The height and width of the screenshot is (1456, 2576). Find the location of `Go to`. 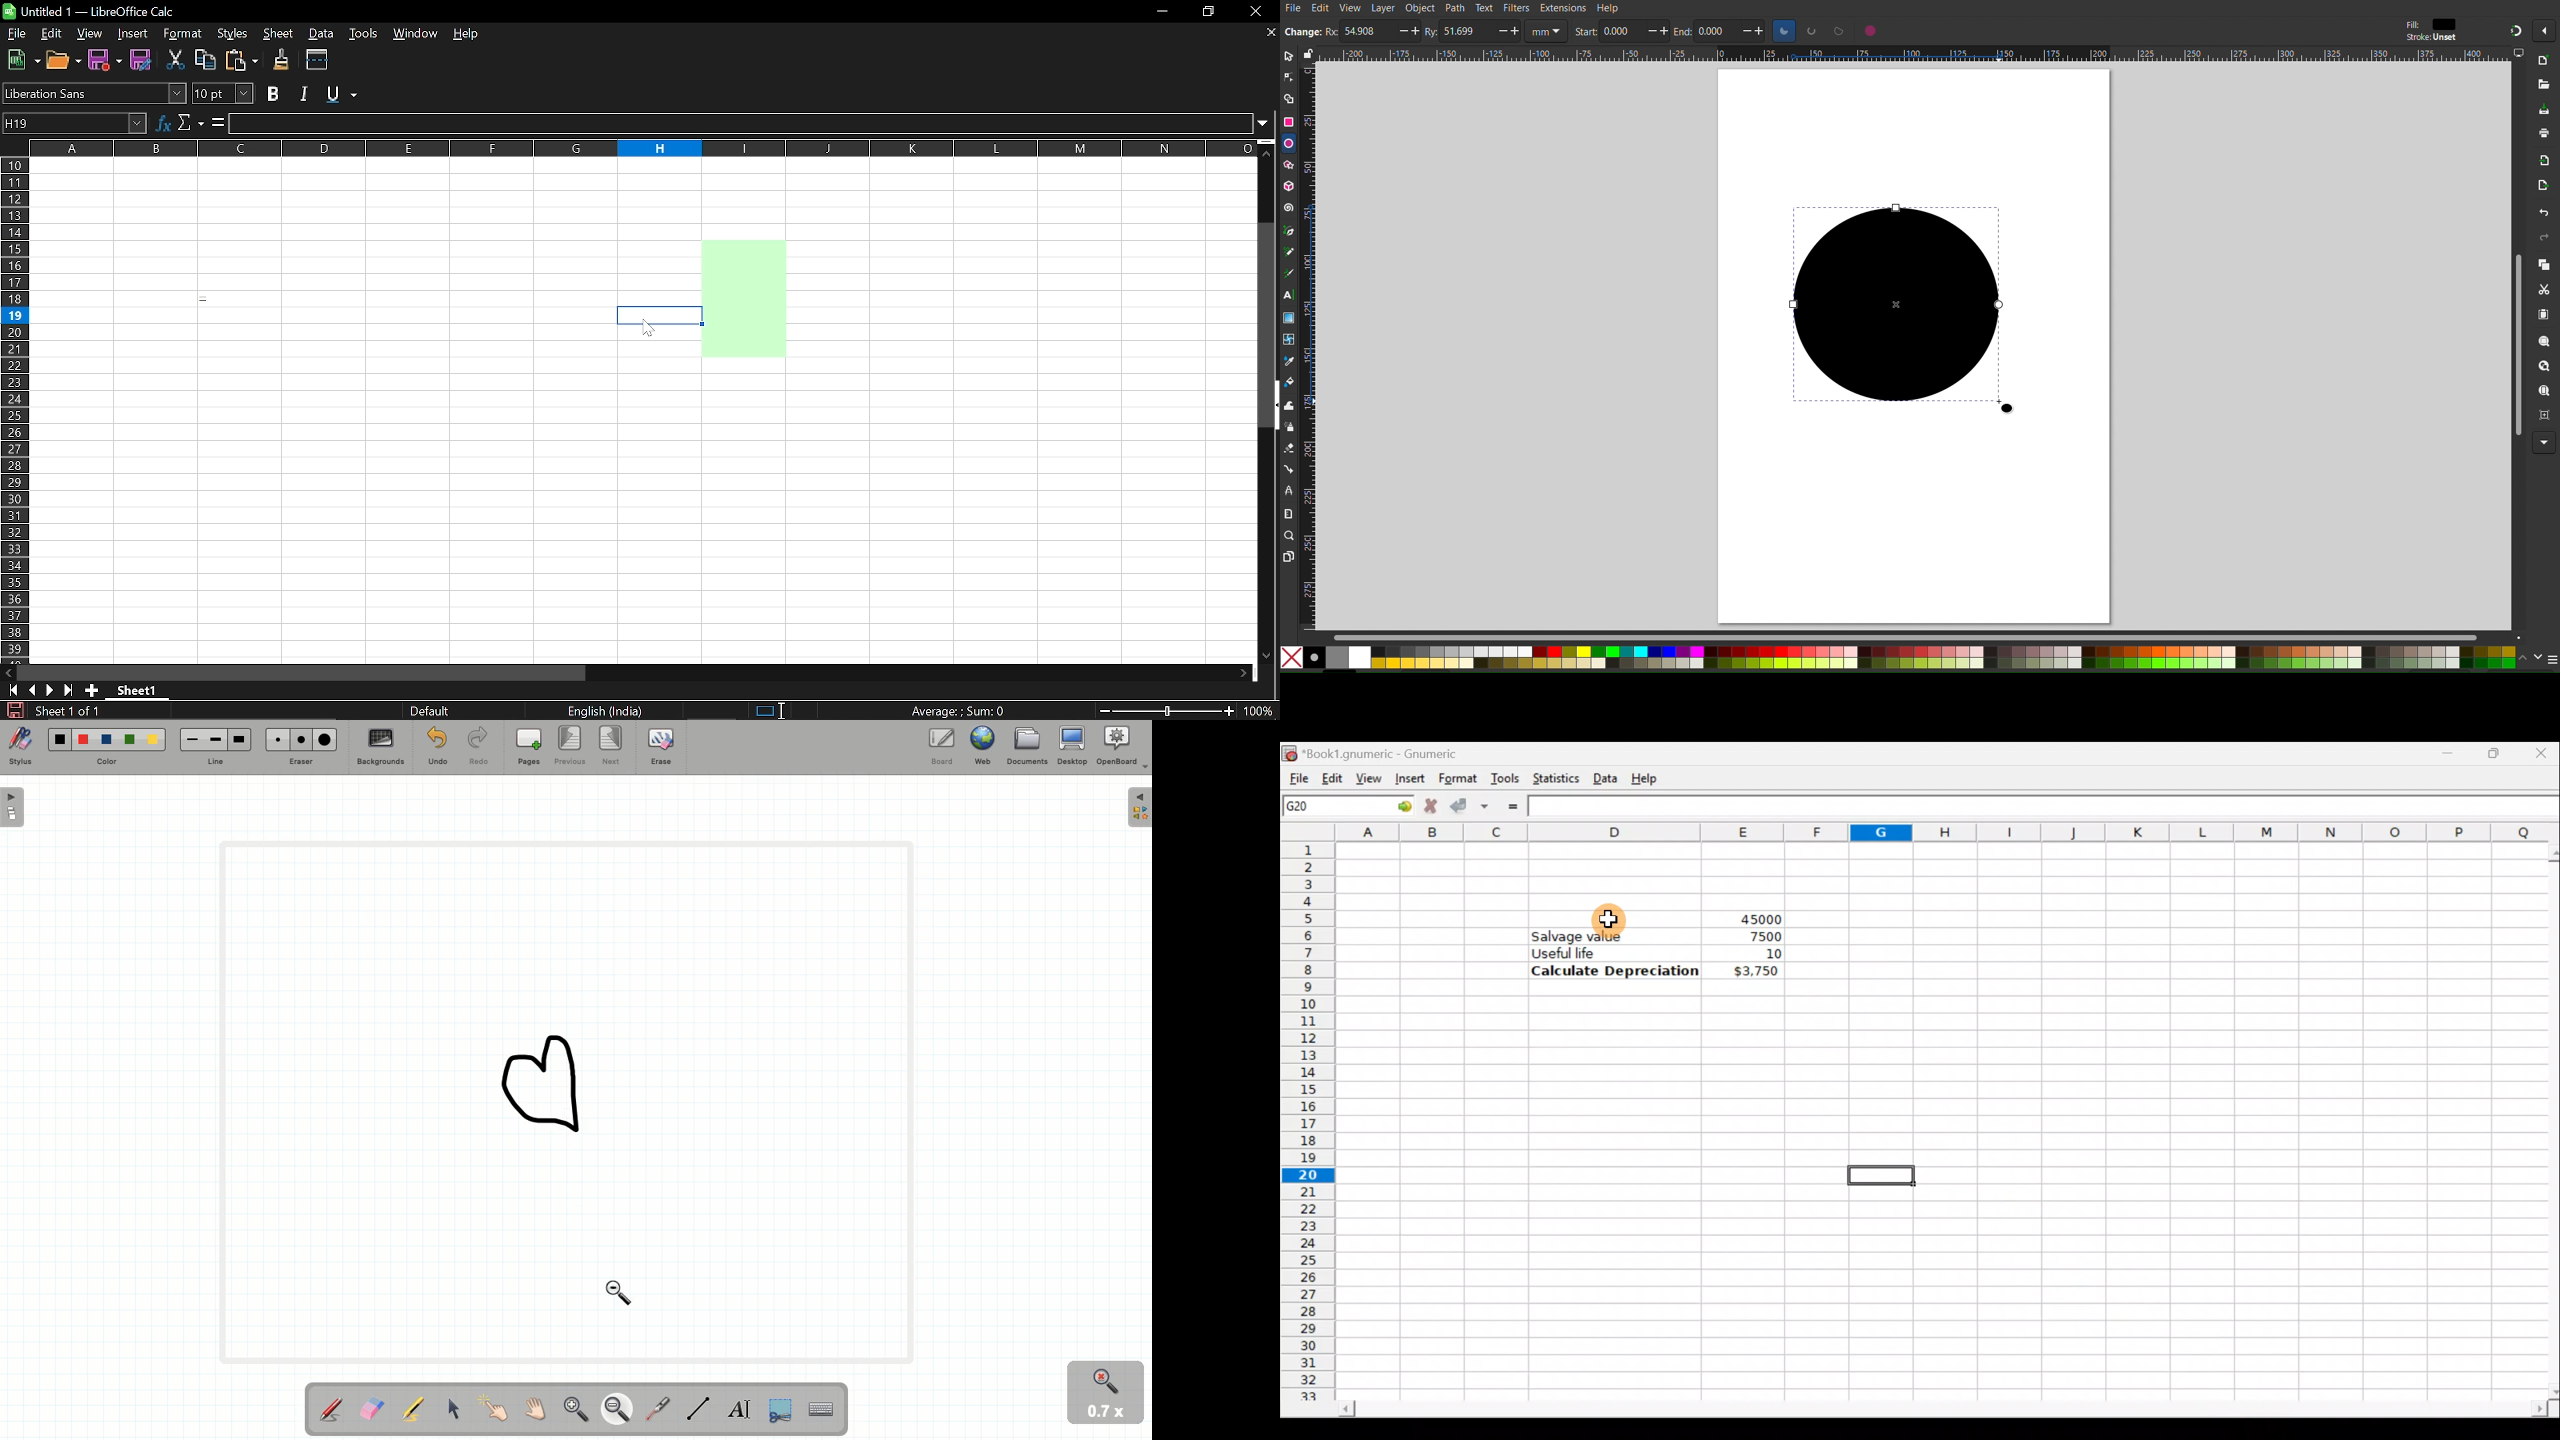

Go to is located at coordinates (1399, 807).